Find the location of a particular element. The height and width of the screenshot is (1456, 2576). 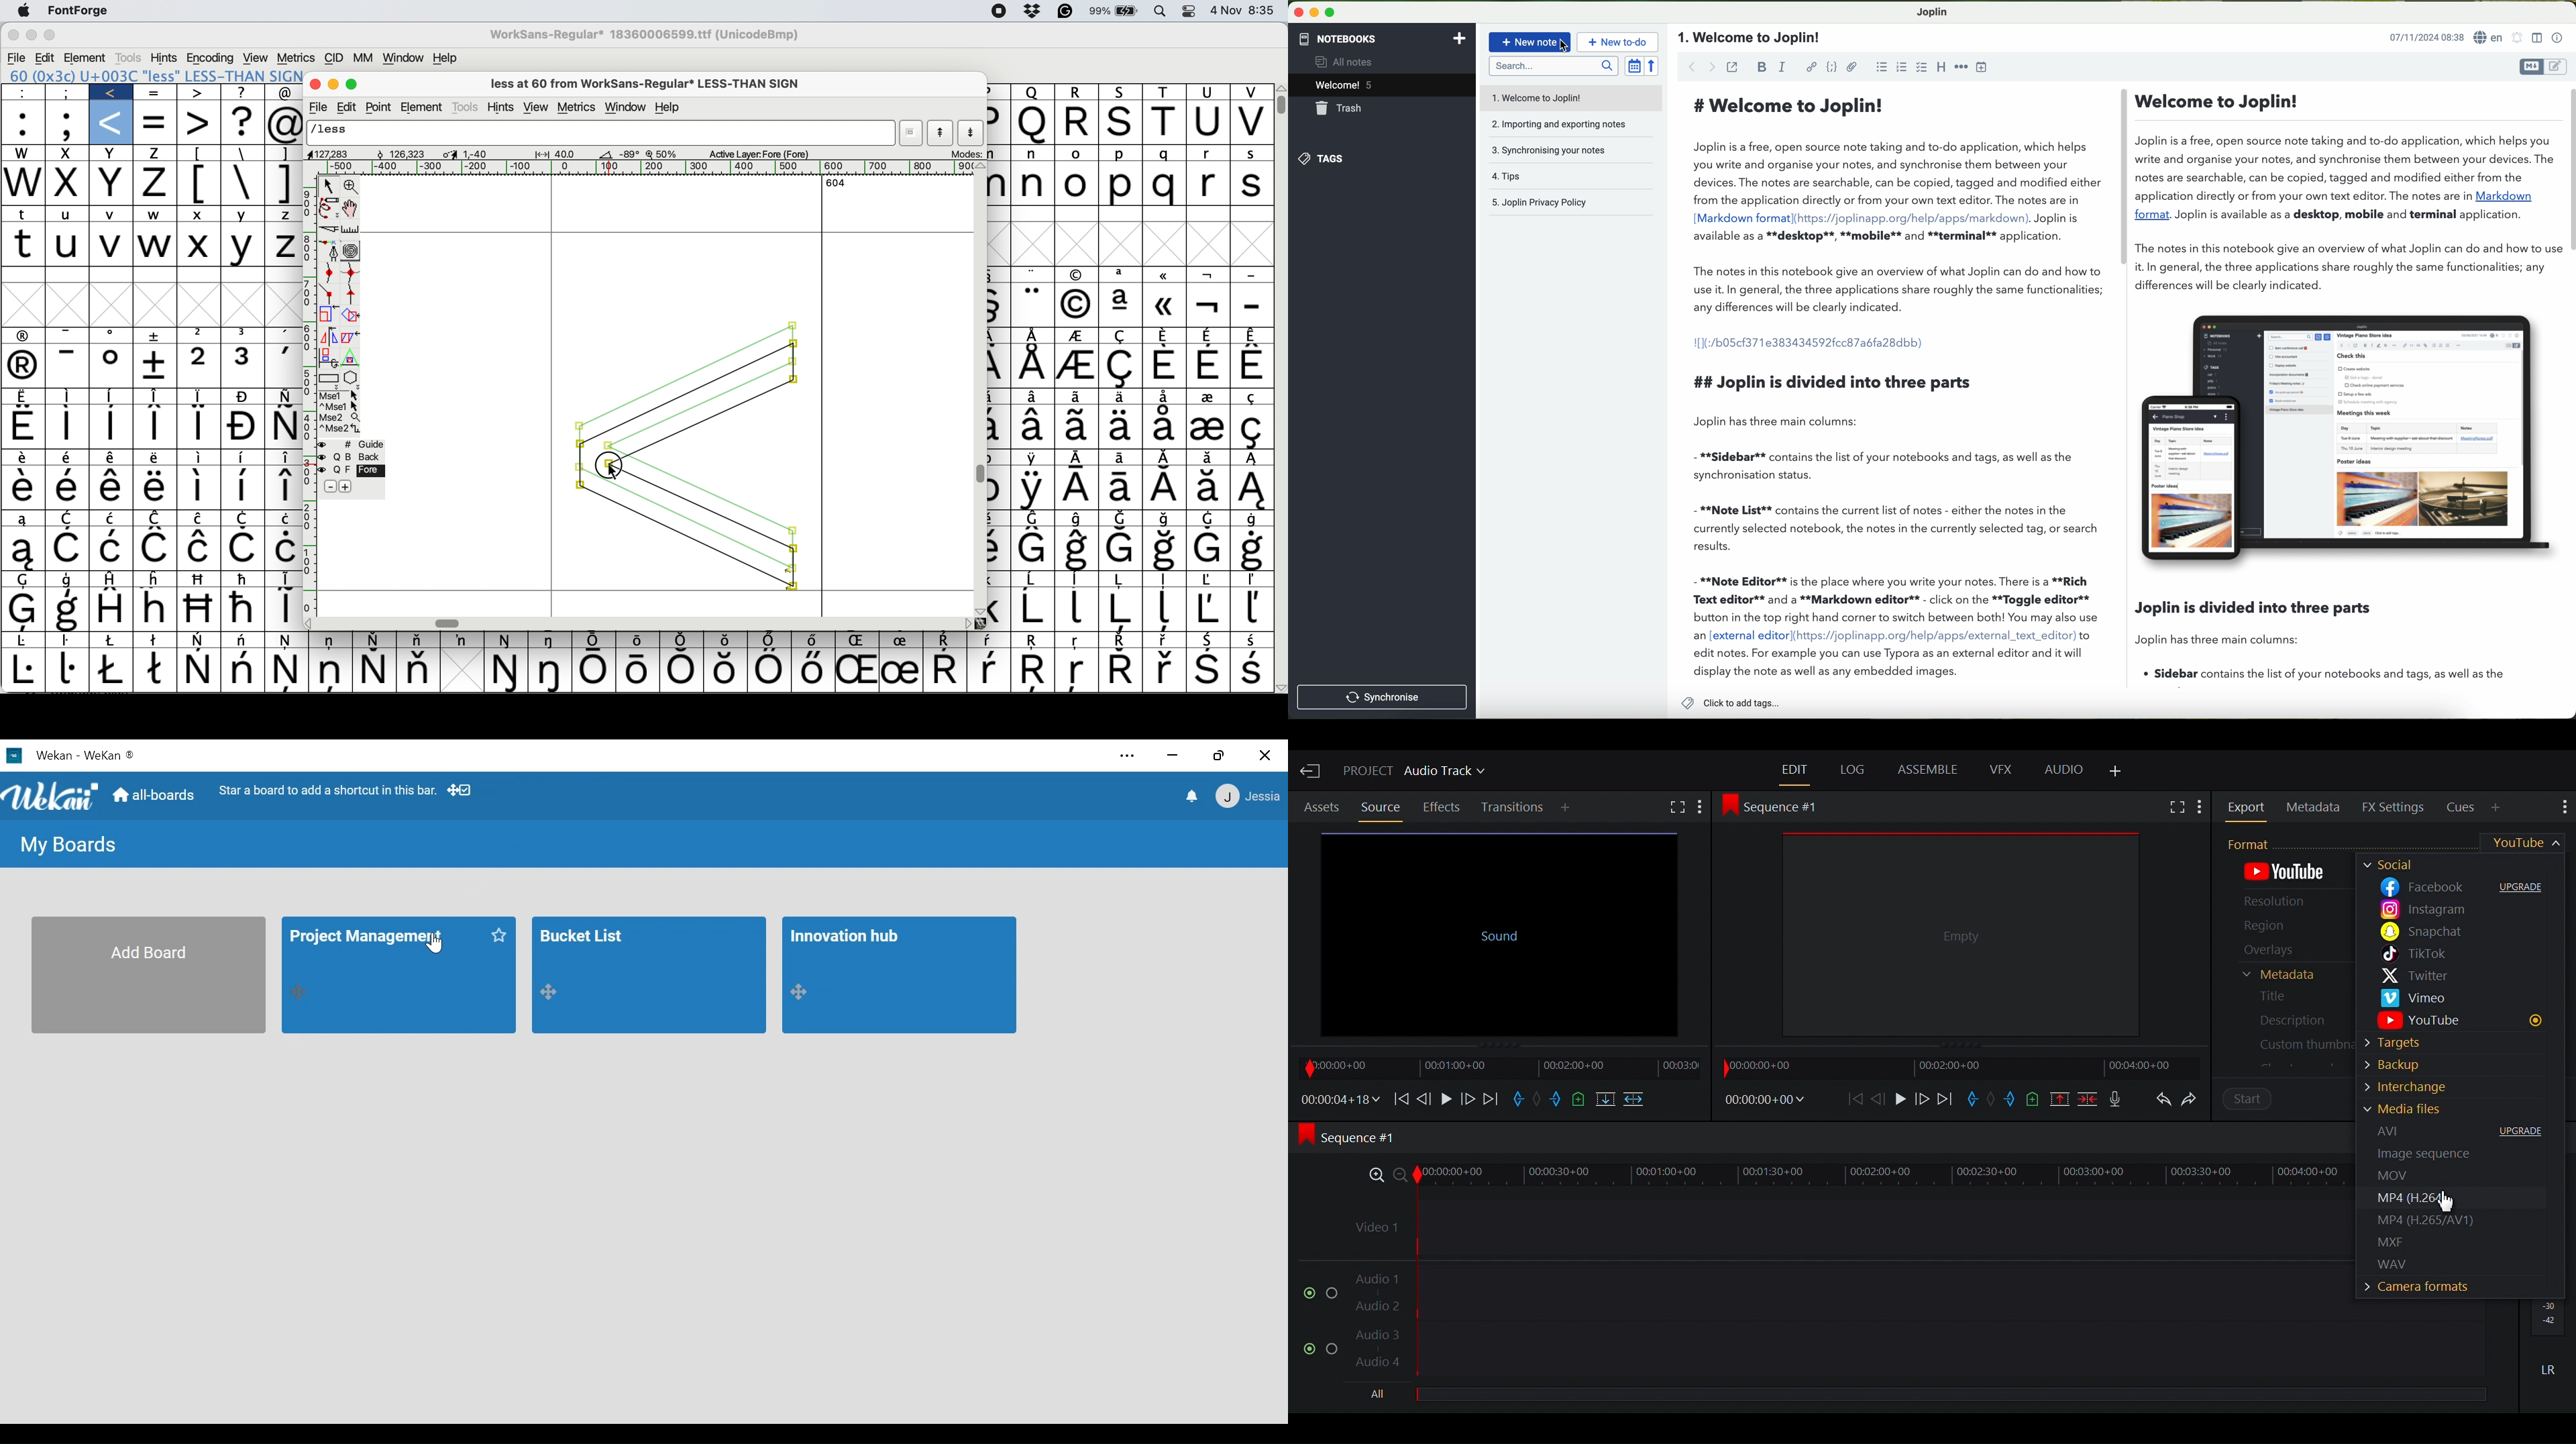

remove is located at coordinates (332, 486).